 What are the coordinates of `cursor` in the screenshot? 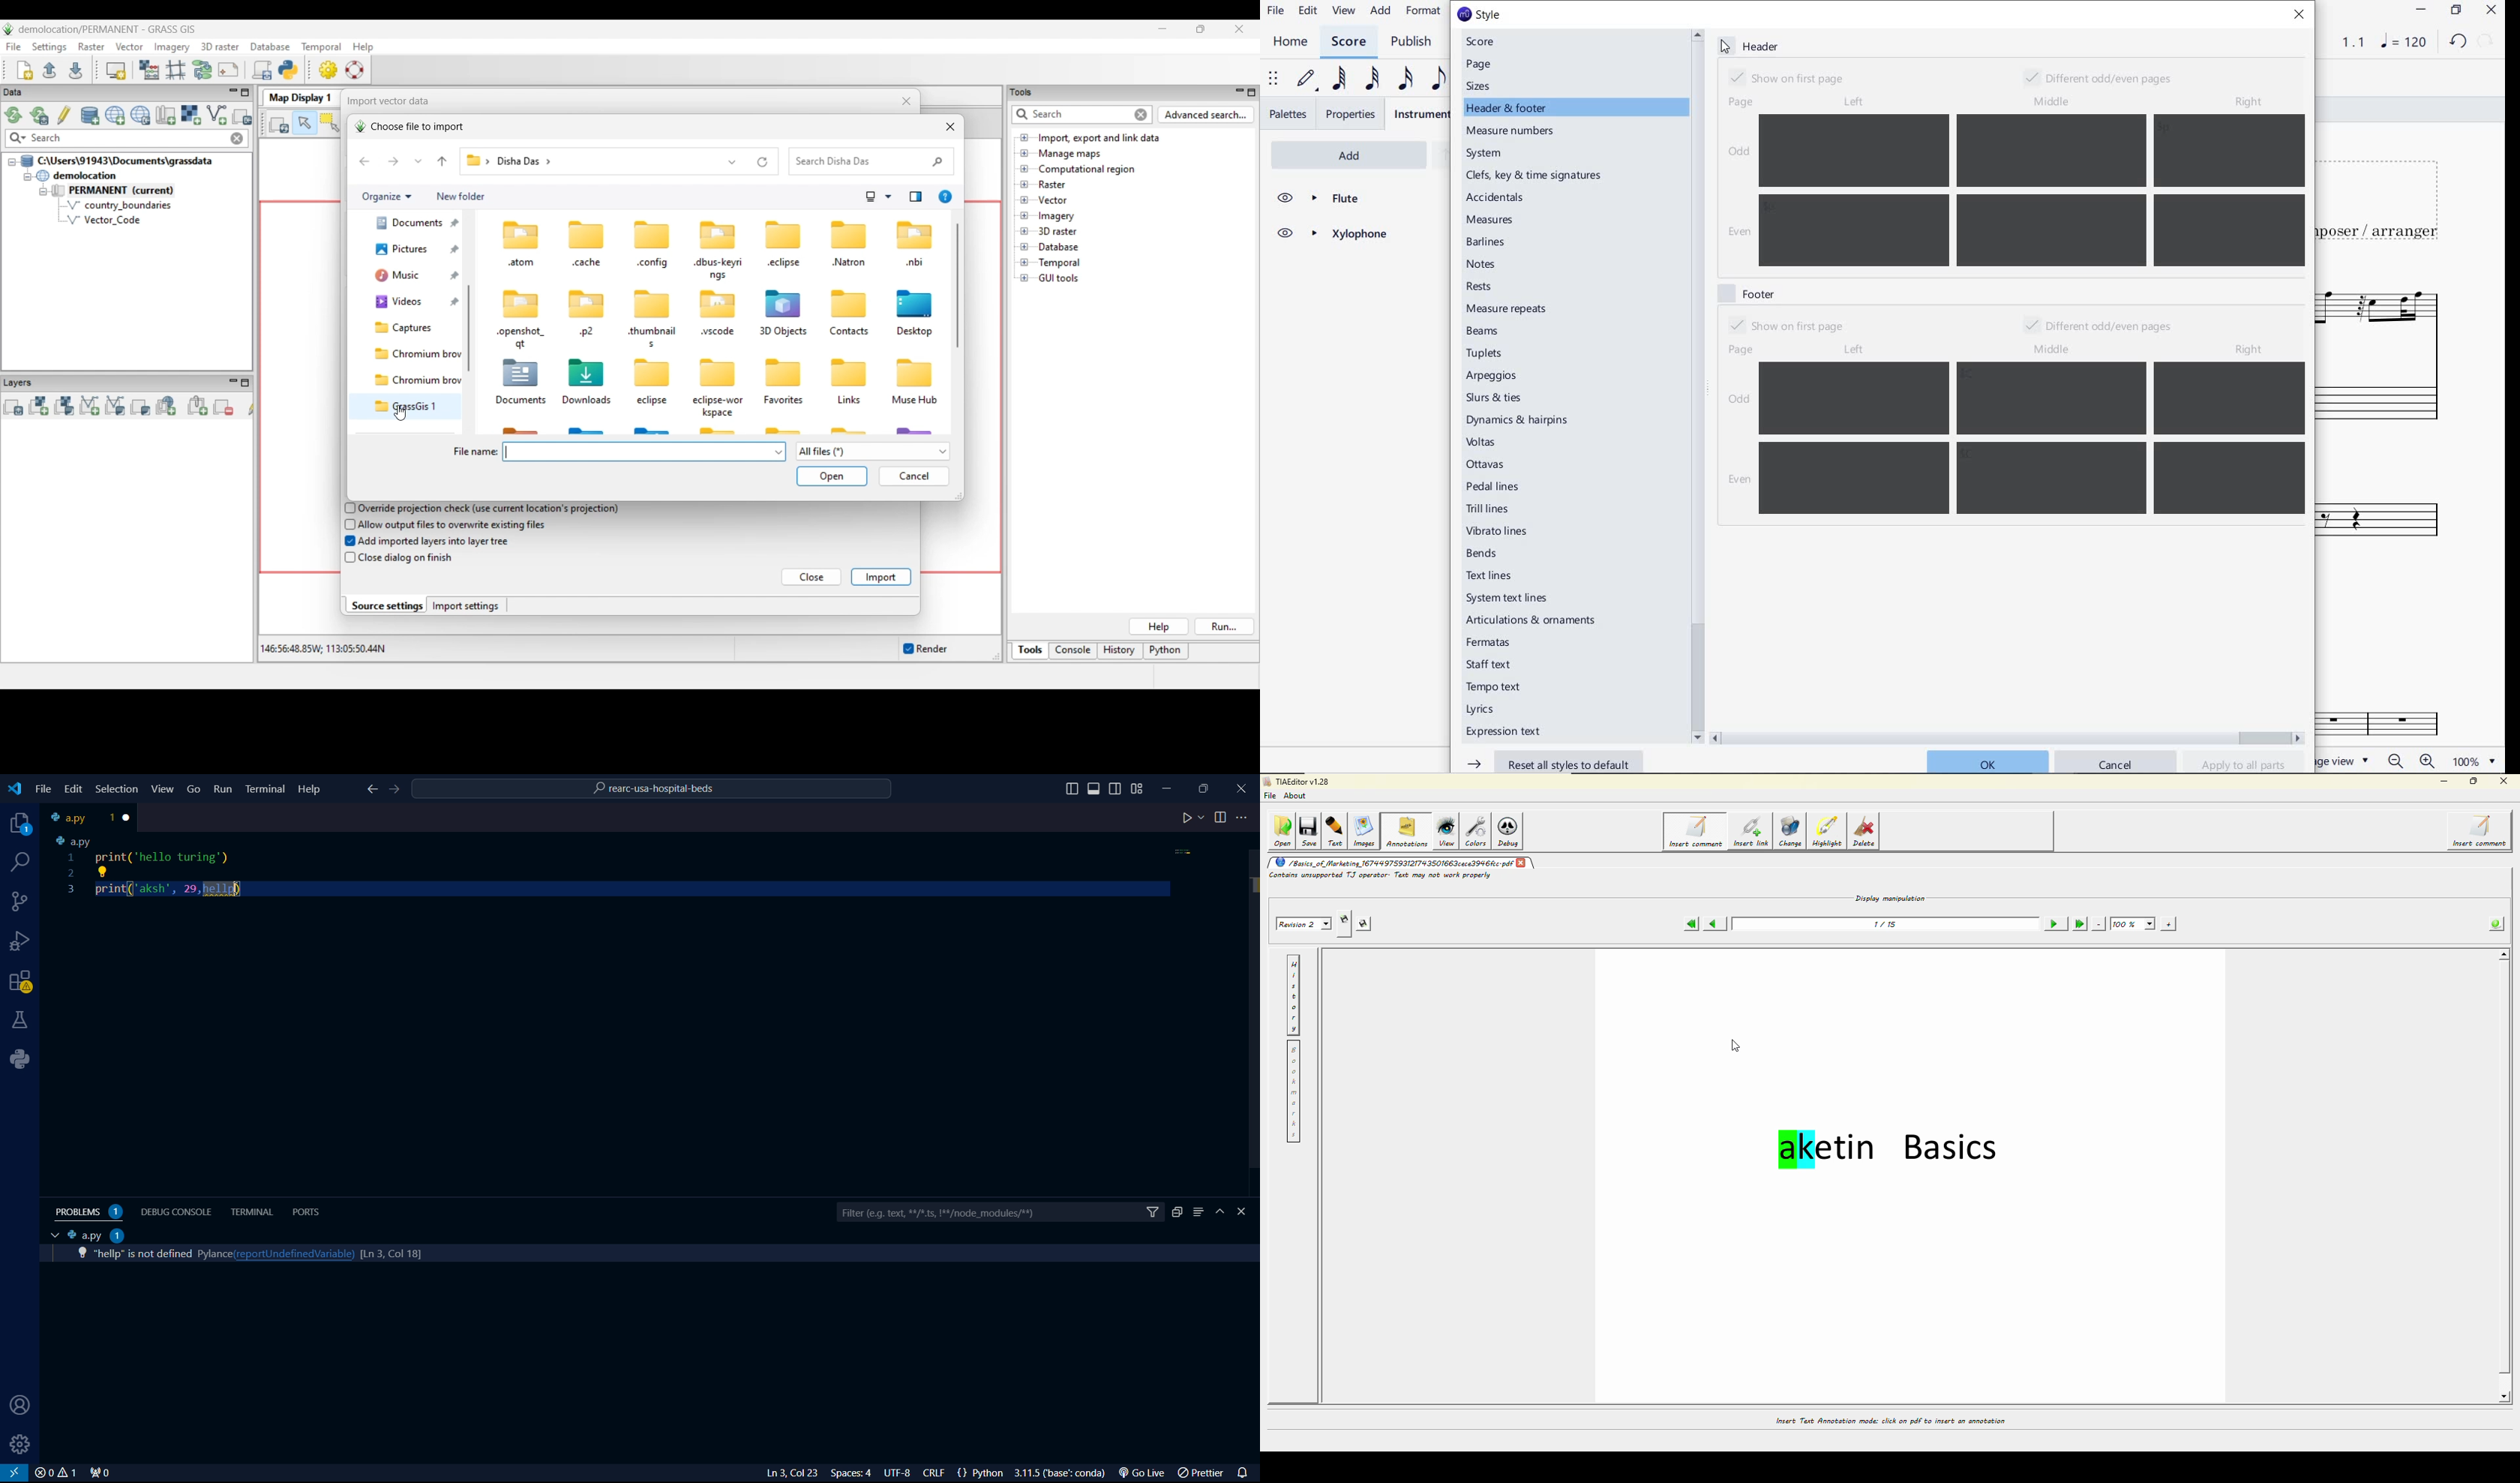 It's located at (1728, 45).